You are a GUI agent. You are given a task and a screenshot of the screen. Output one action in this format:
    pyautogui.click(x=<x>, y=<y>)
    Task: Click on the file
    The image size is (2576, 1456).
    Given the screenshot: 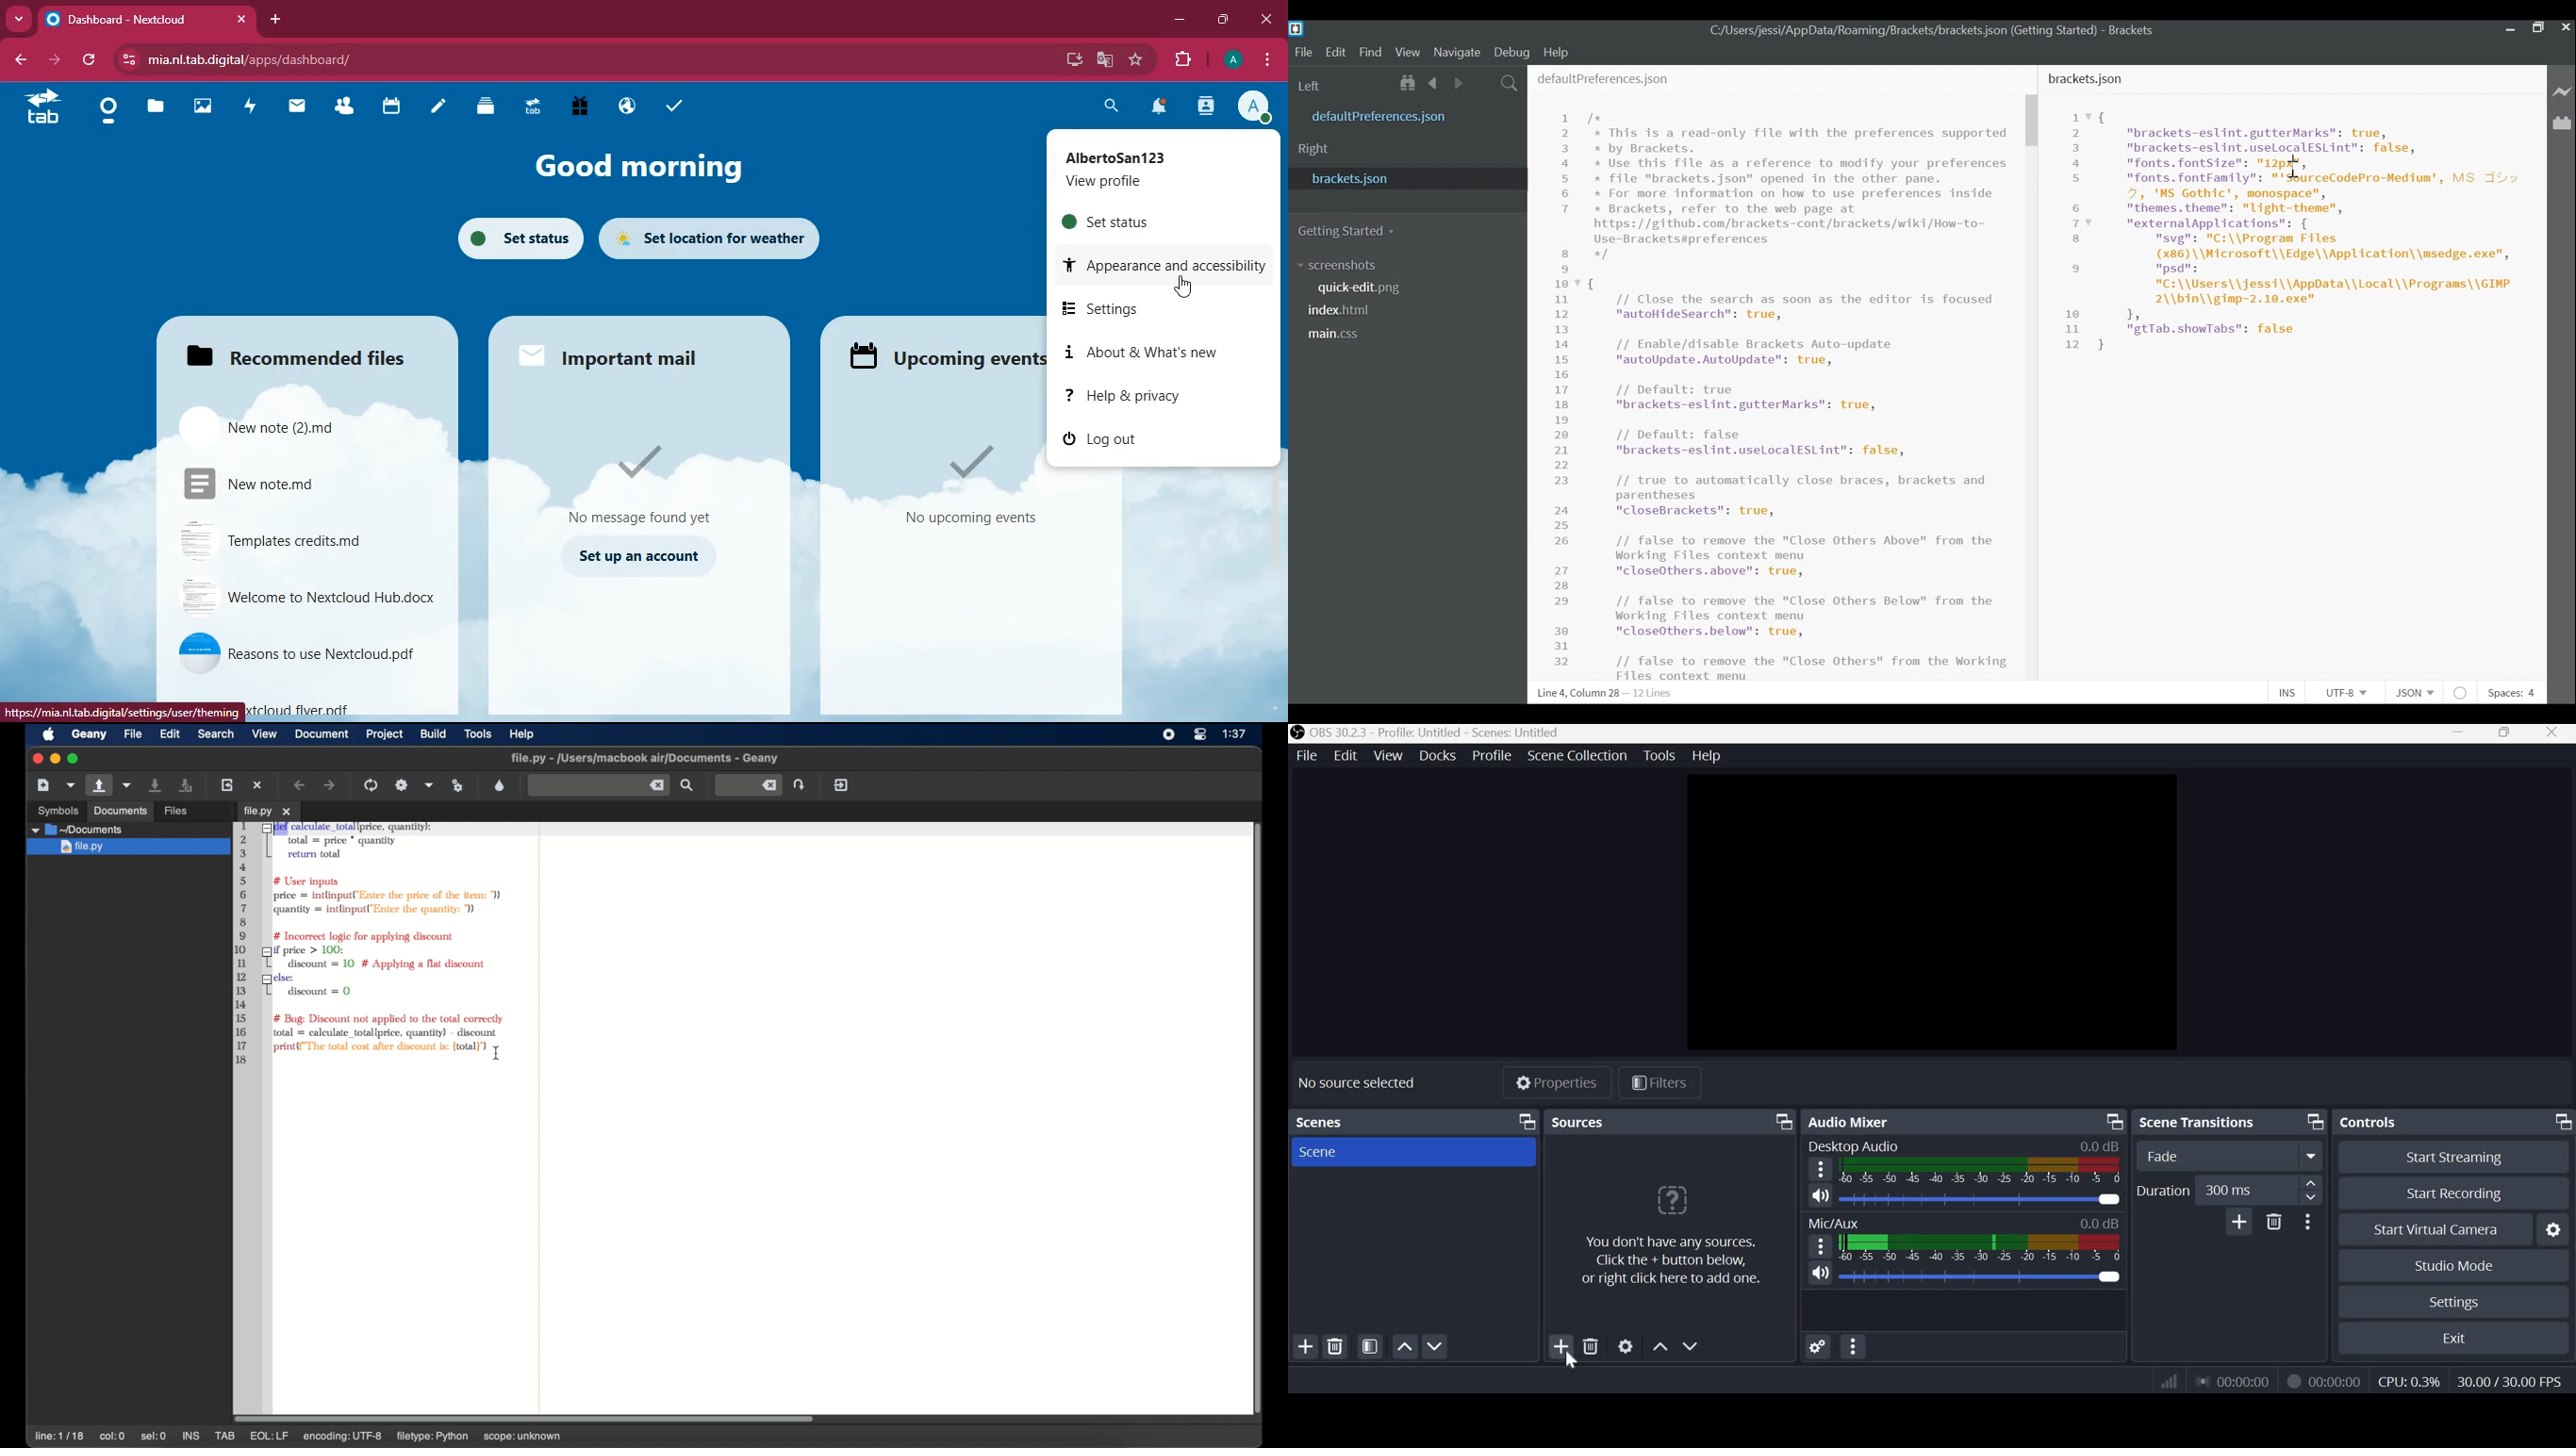 What is the action you would take?
    pyautogui.click(x=307, y=595)
    